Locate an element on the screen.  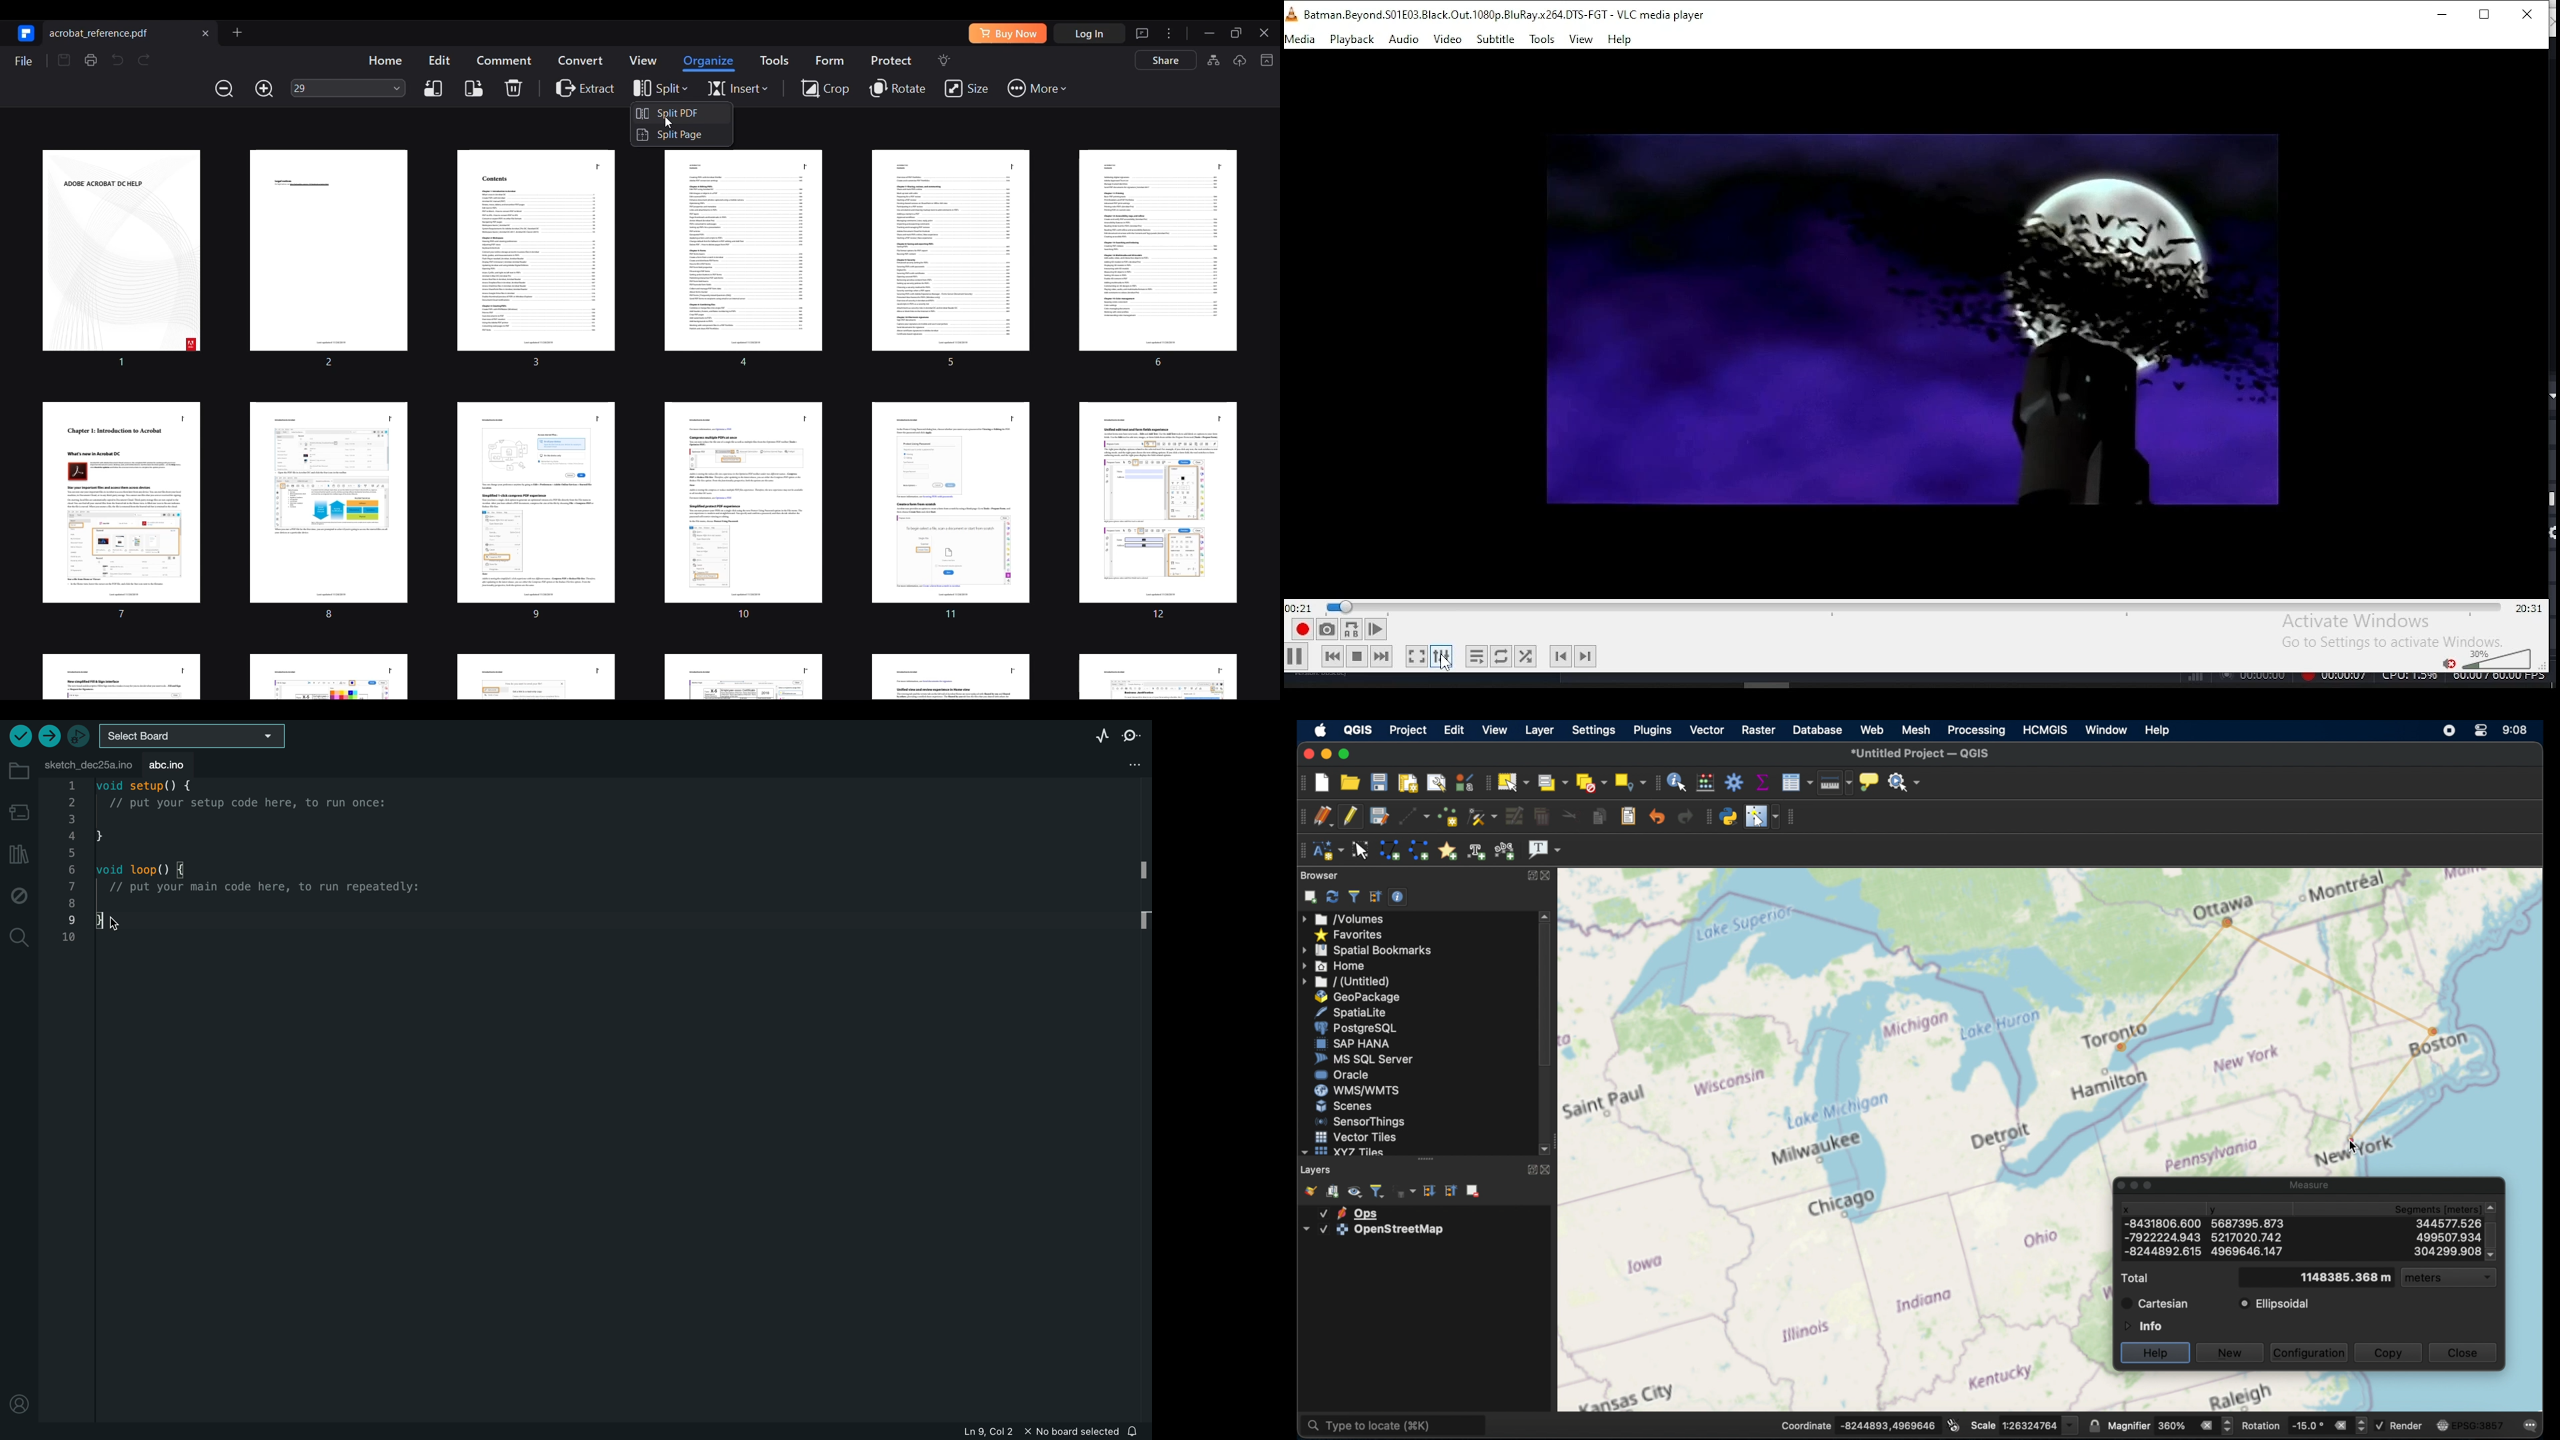
seek bar is located at coordinates (1913, 605).